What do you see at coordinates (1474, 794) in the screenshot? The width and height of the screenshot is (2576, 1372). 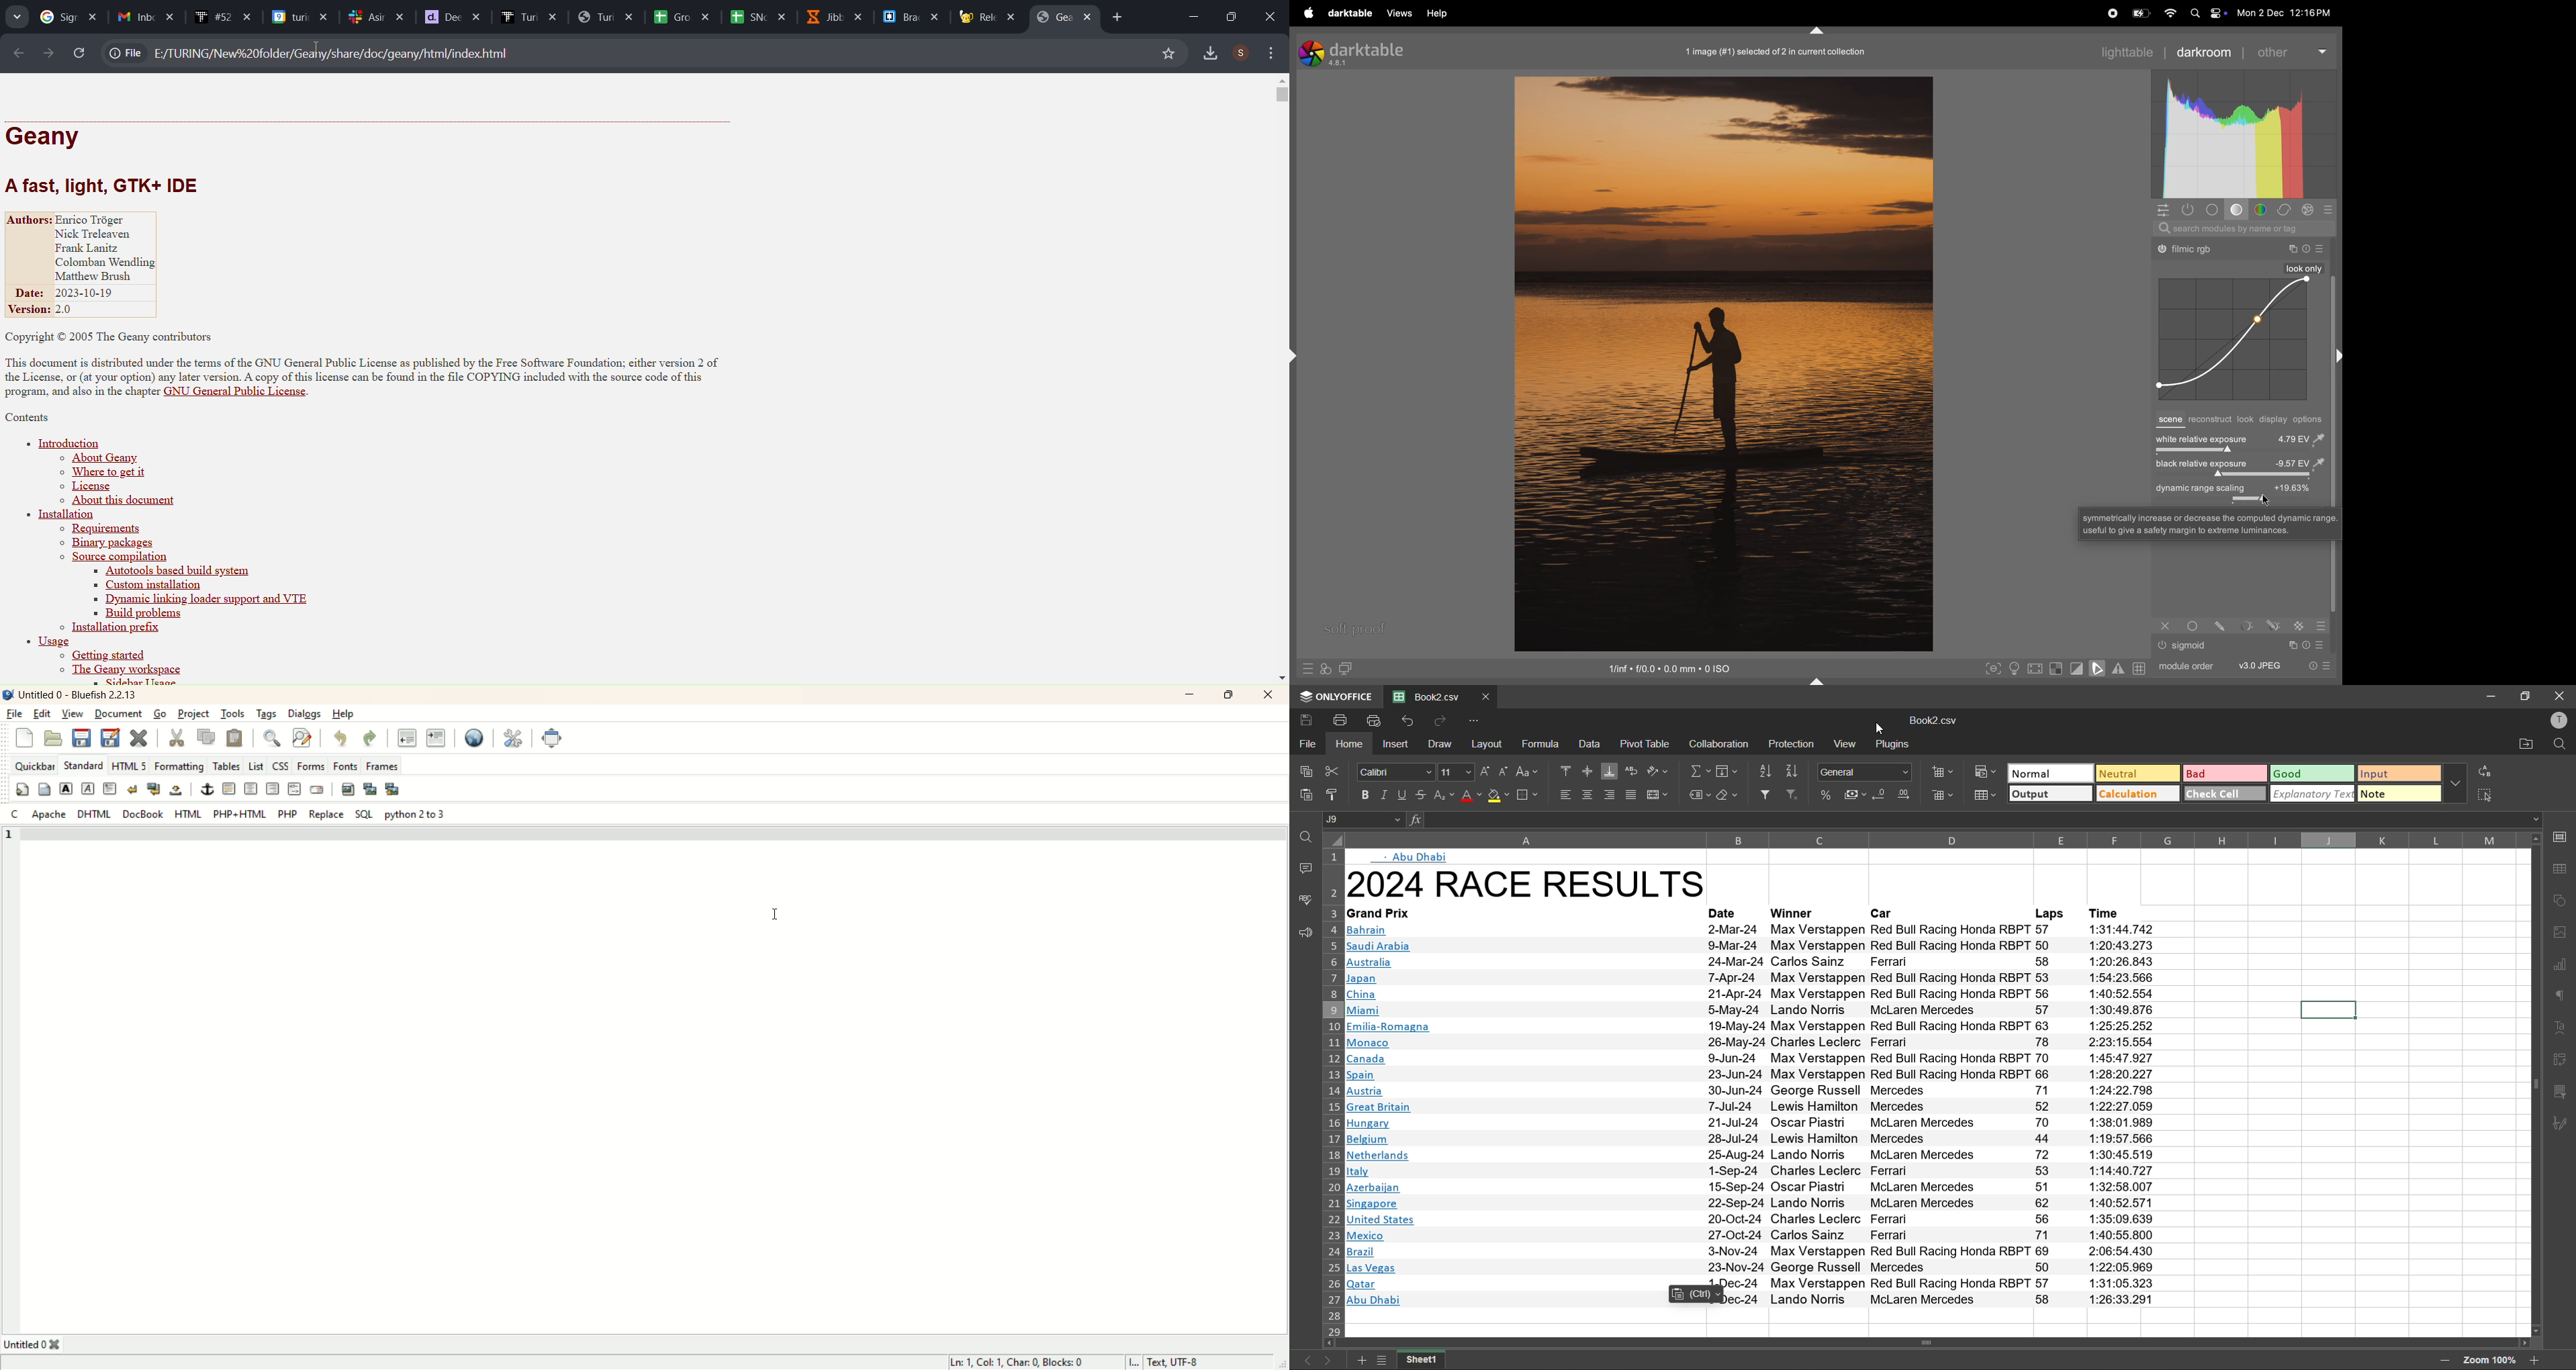 I see `font color` at bounding box center [1474, 794].